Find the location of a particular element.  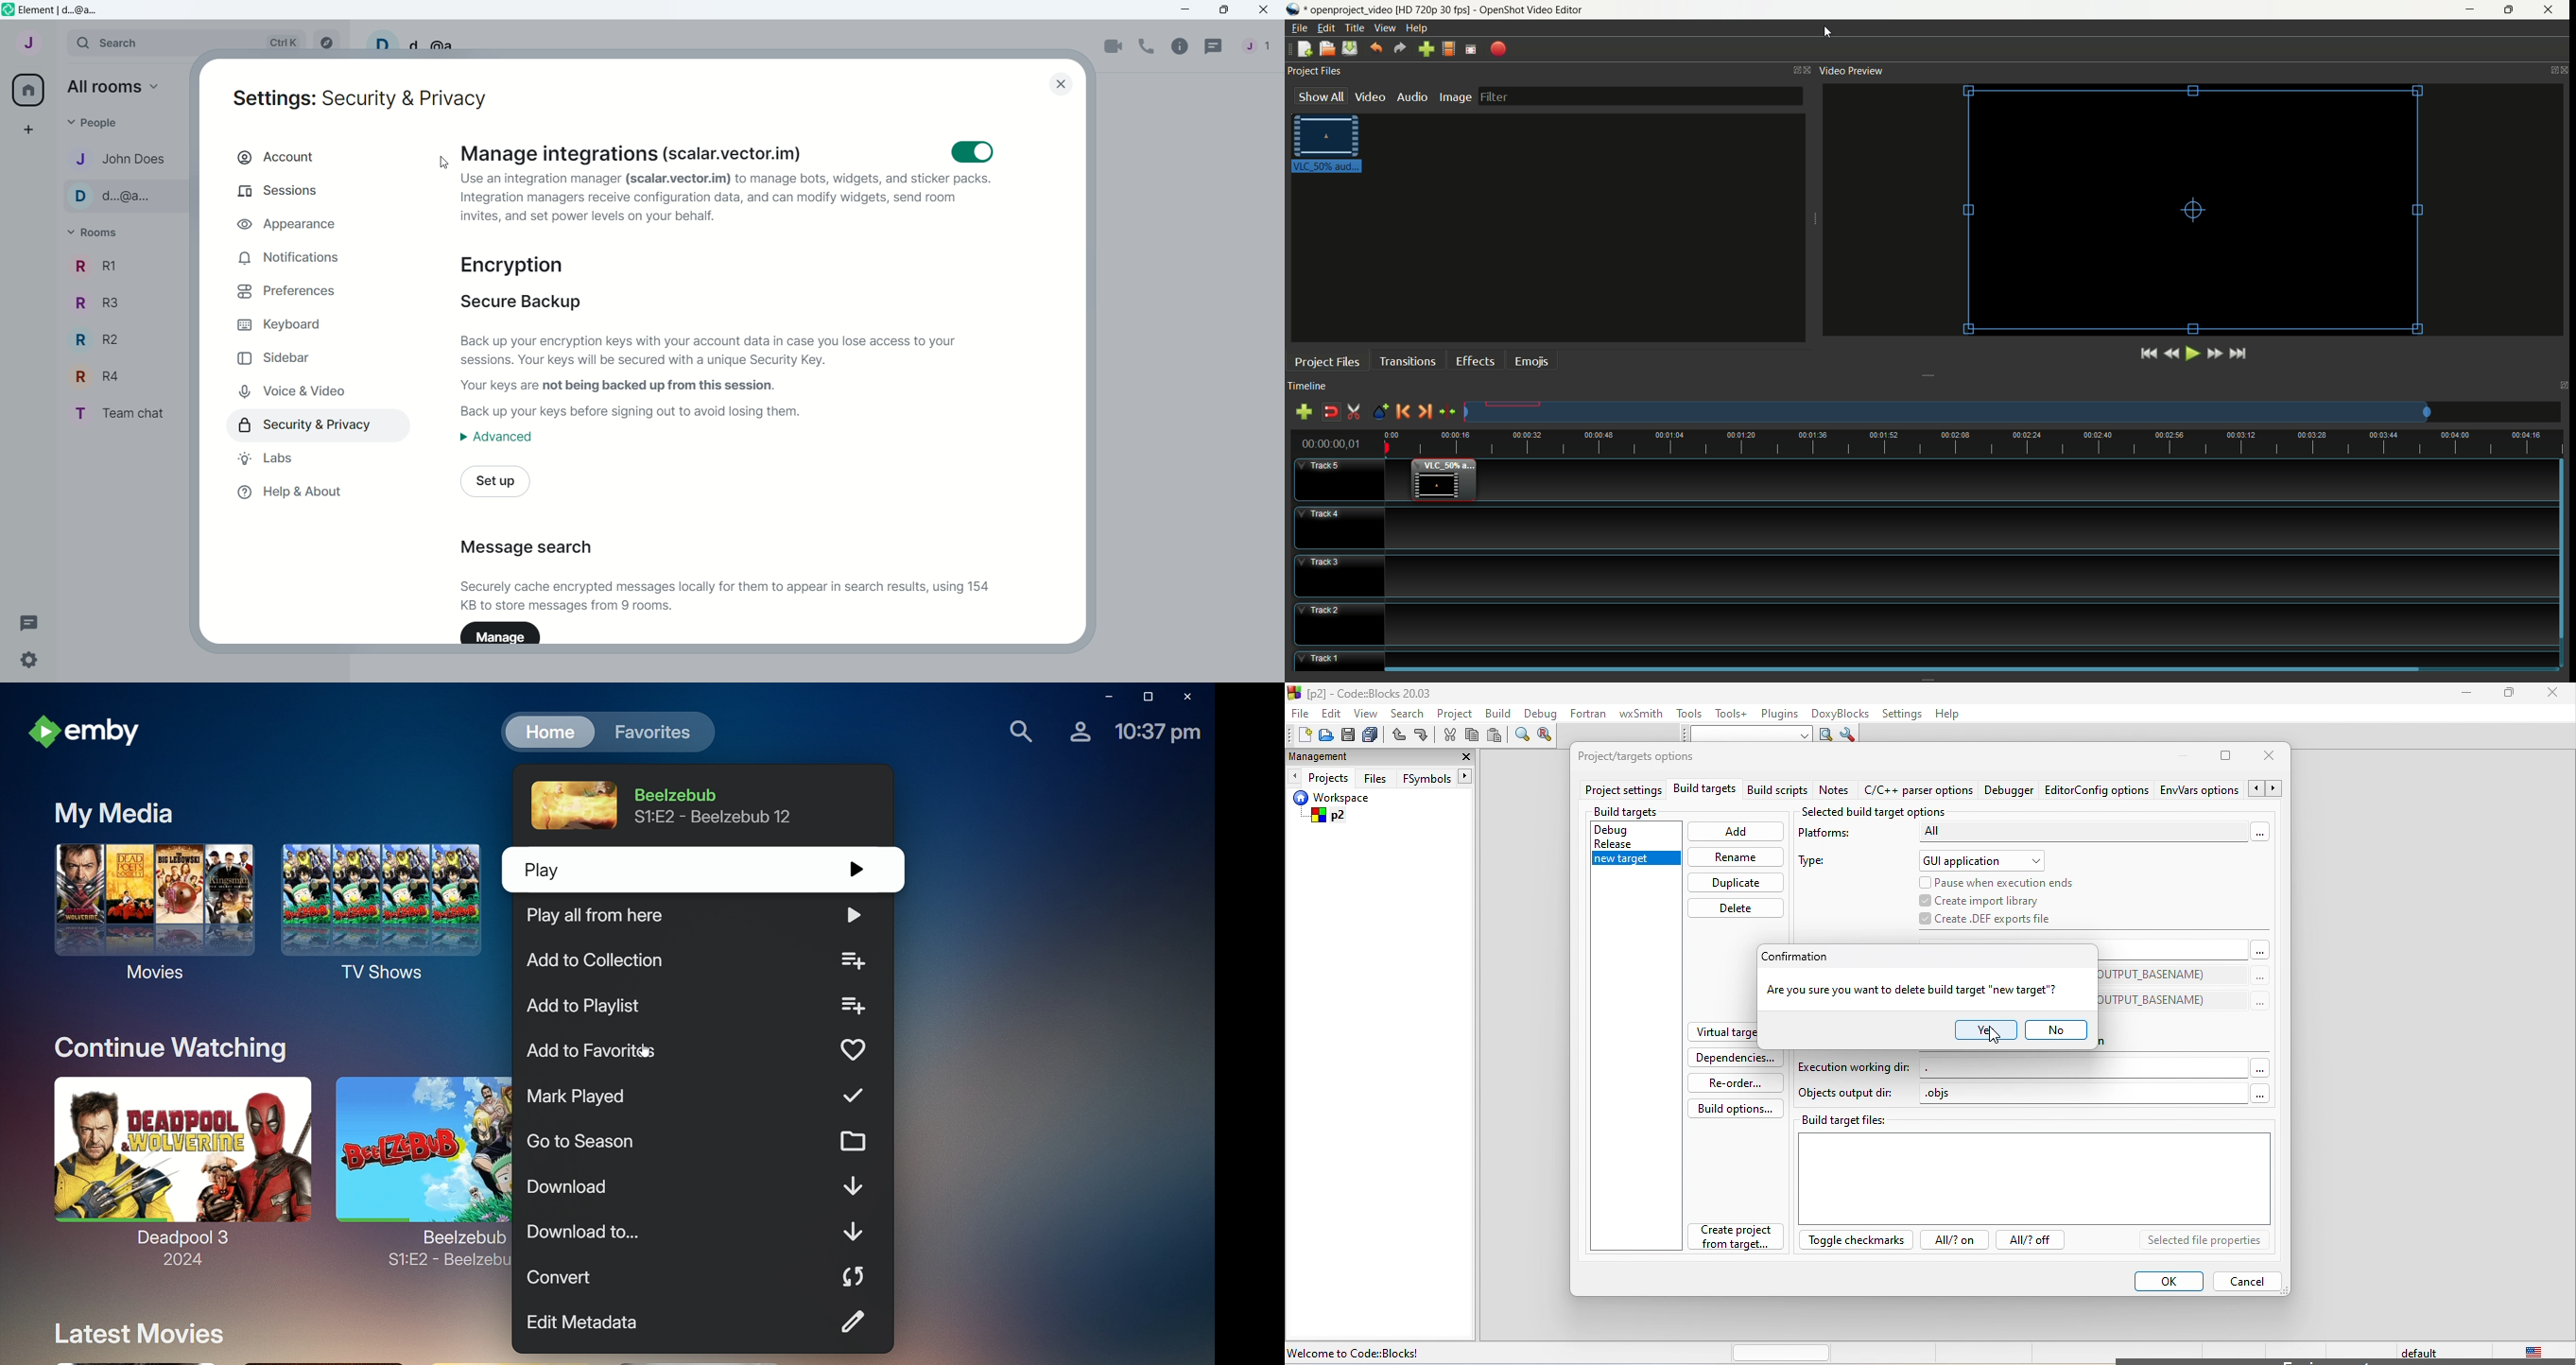

horizontal scroll bar is located at coordinates (1782, 1353).